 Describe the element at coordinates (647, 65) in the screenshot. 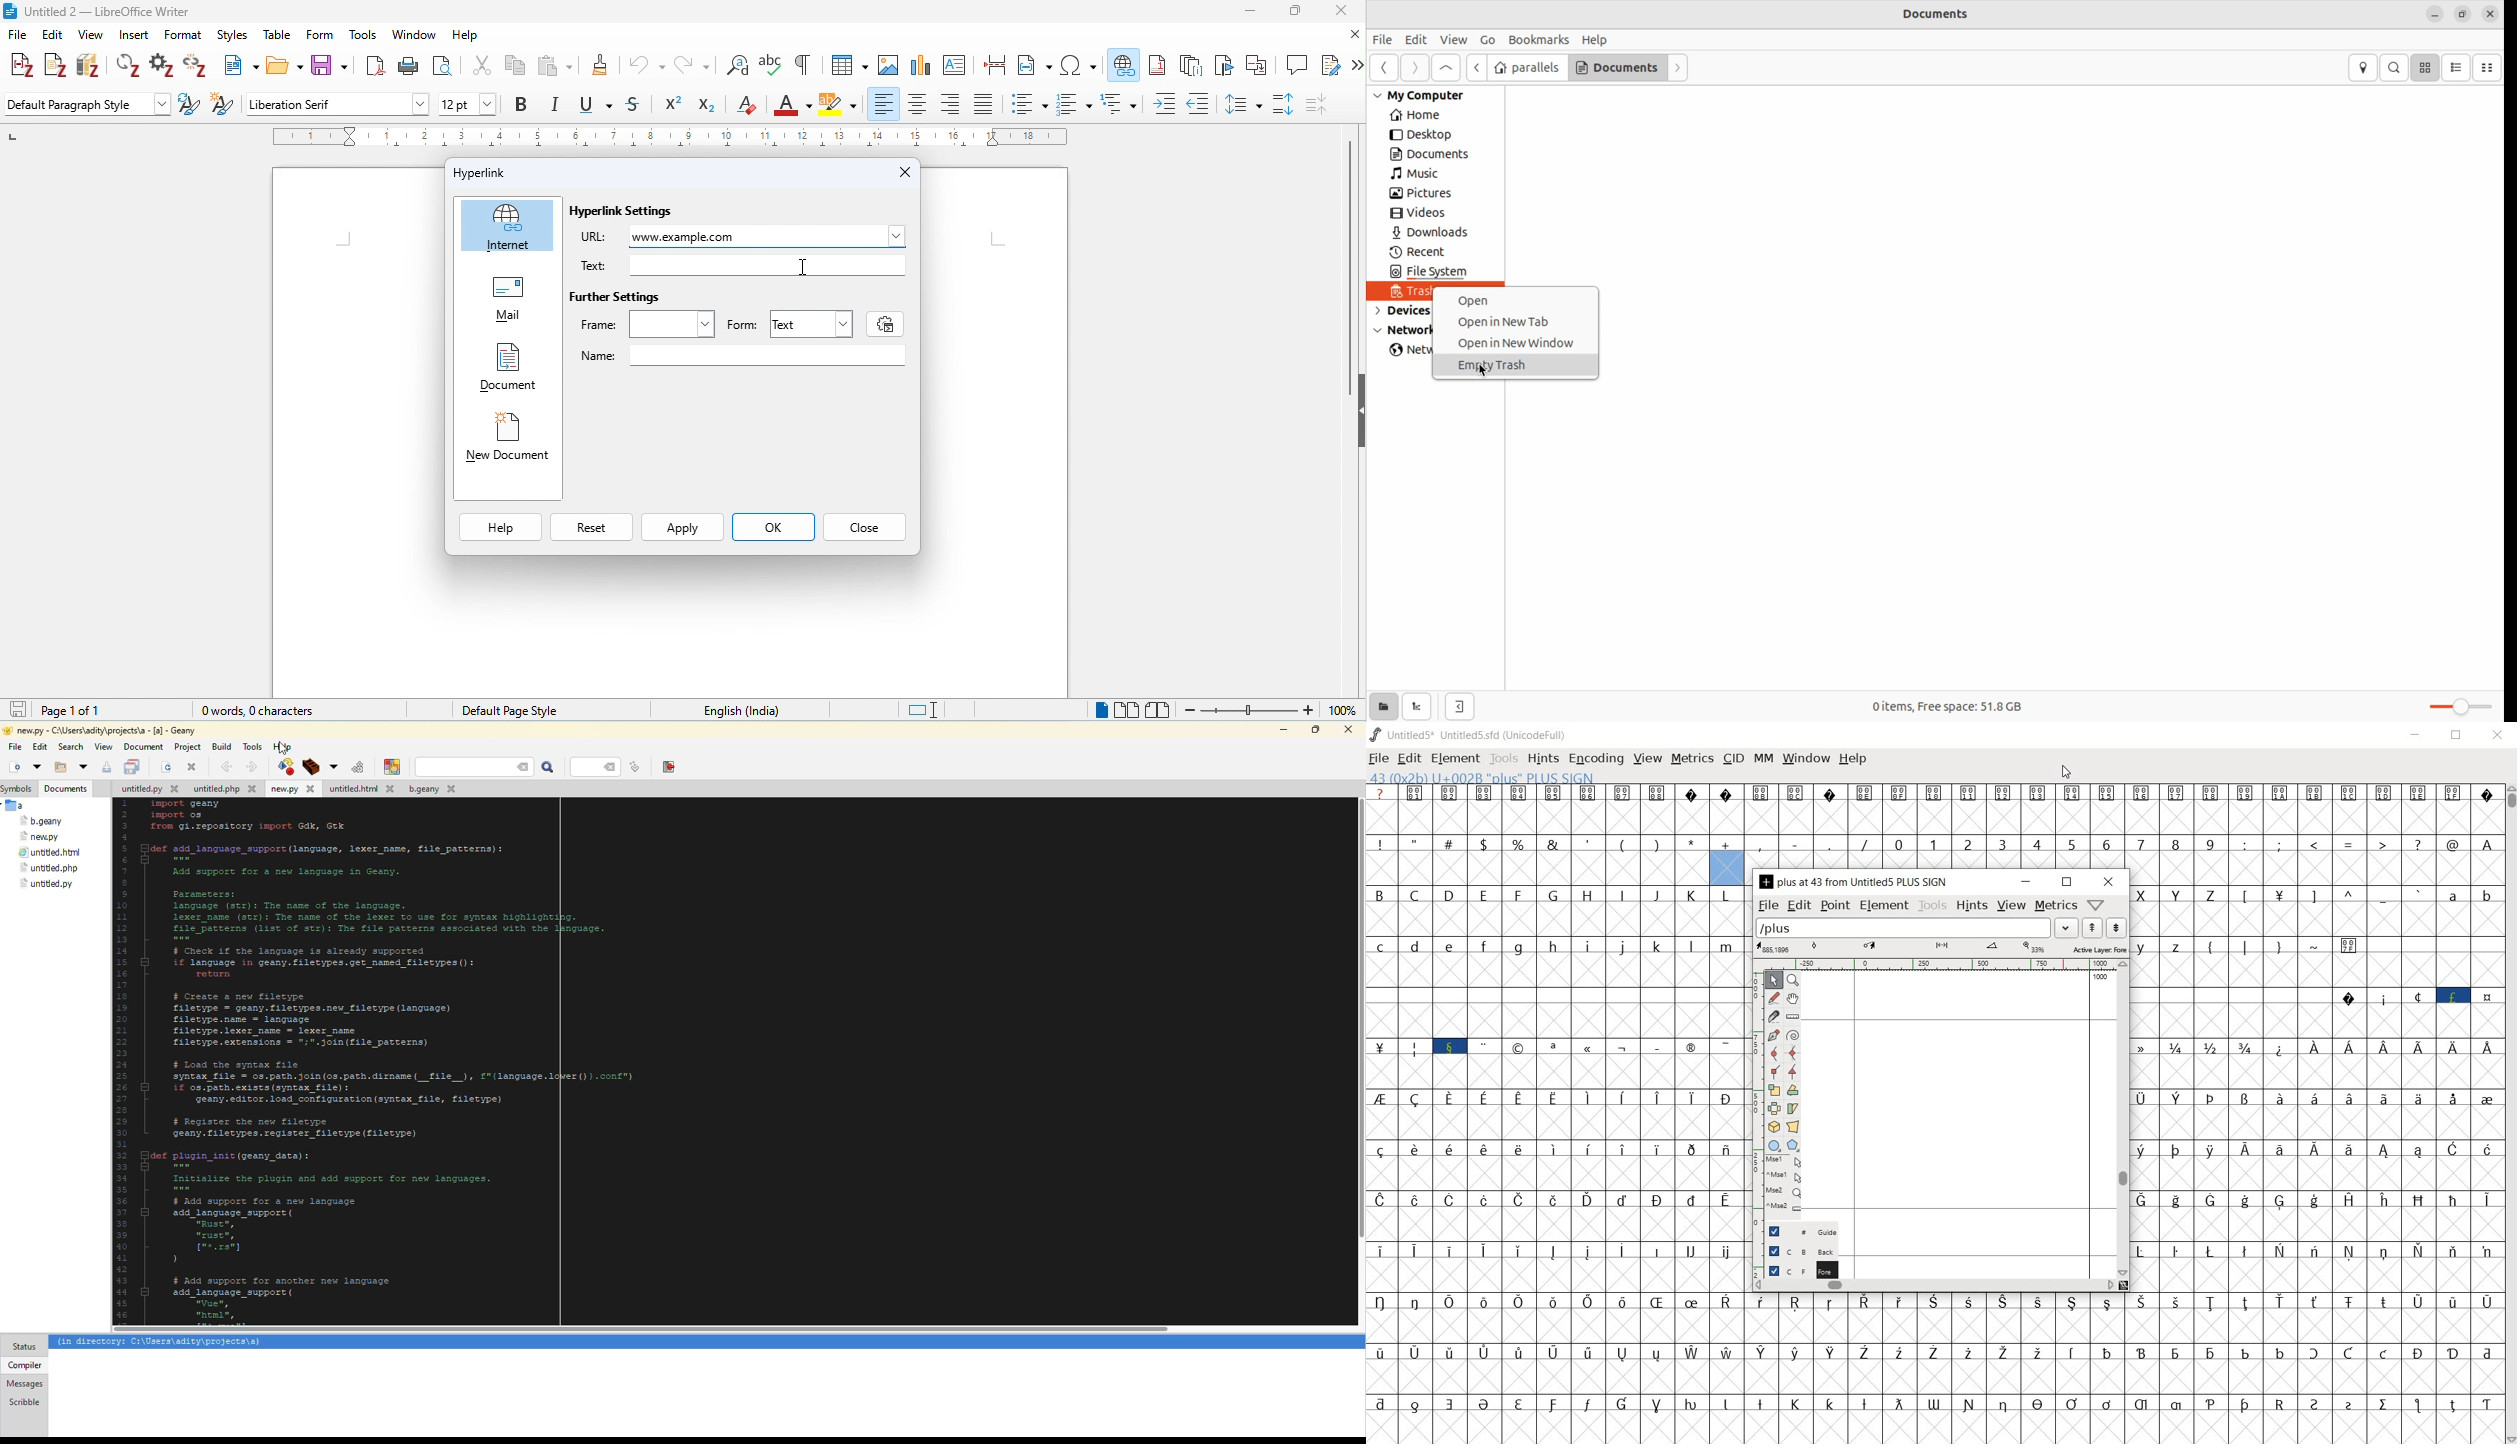

I see `undo` at that location.